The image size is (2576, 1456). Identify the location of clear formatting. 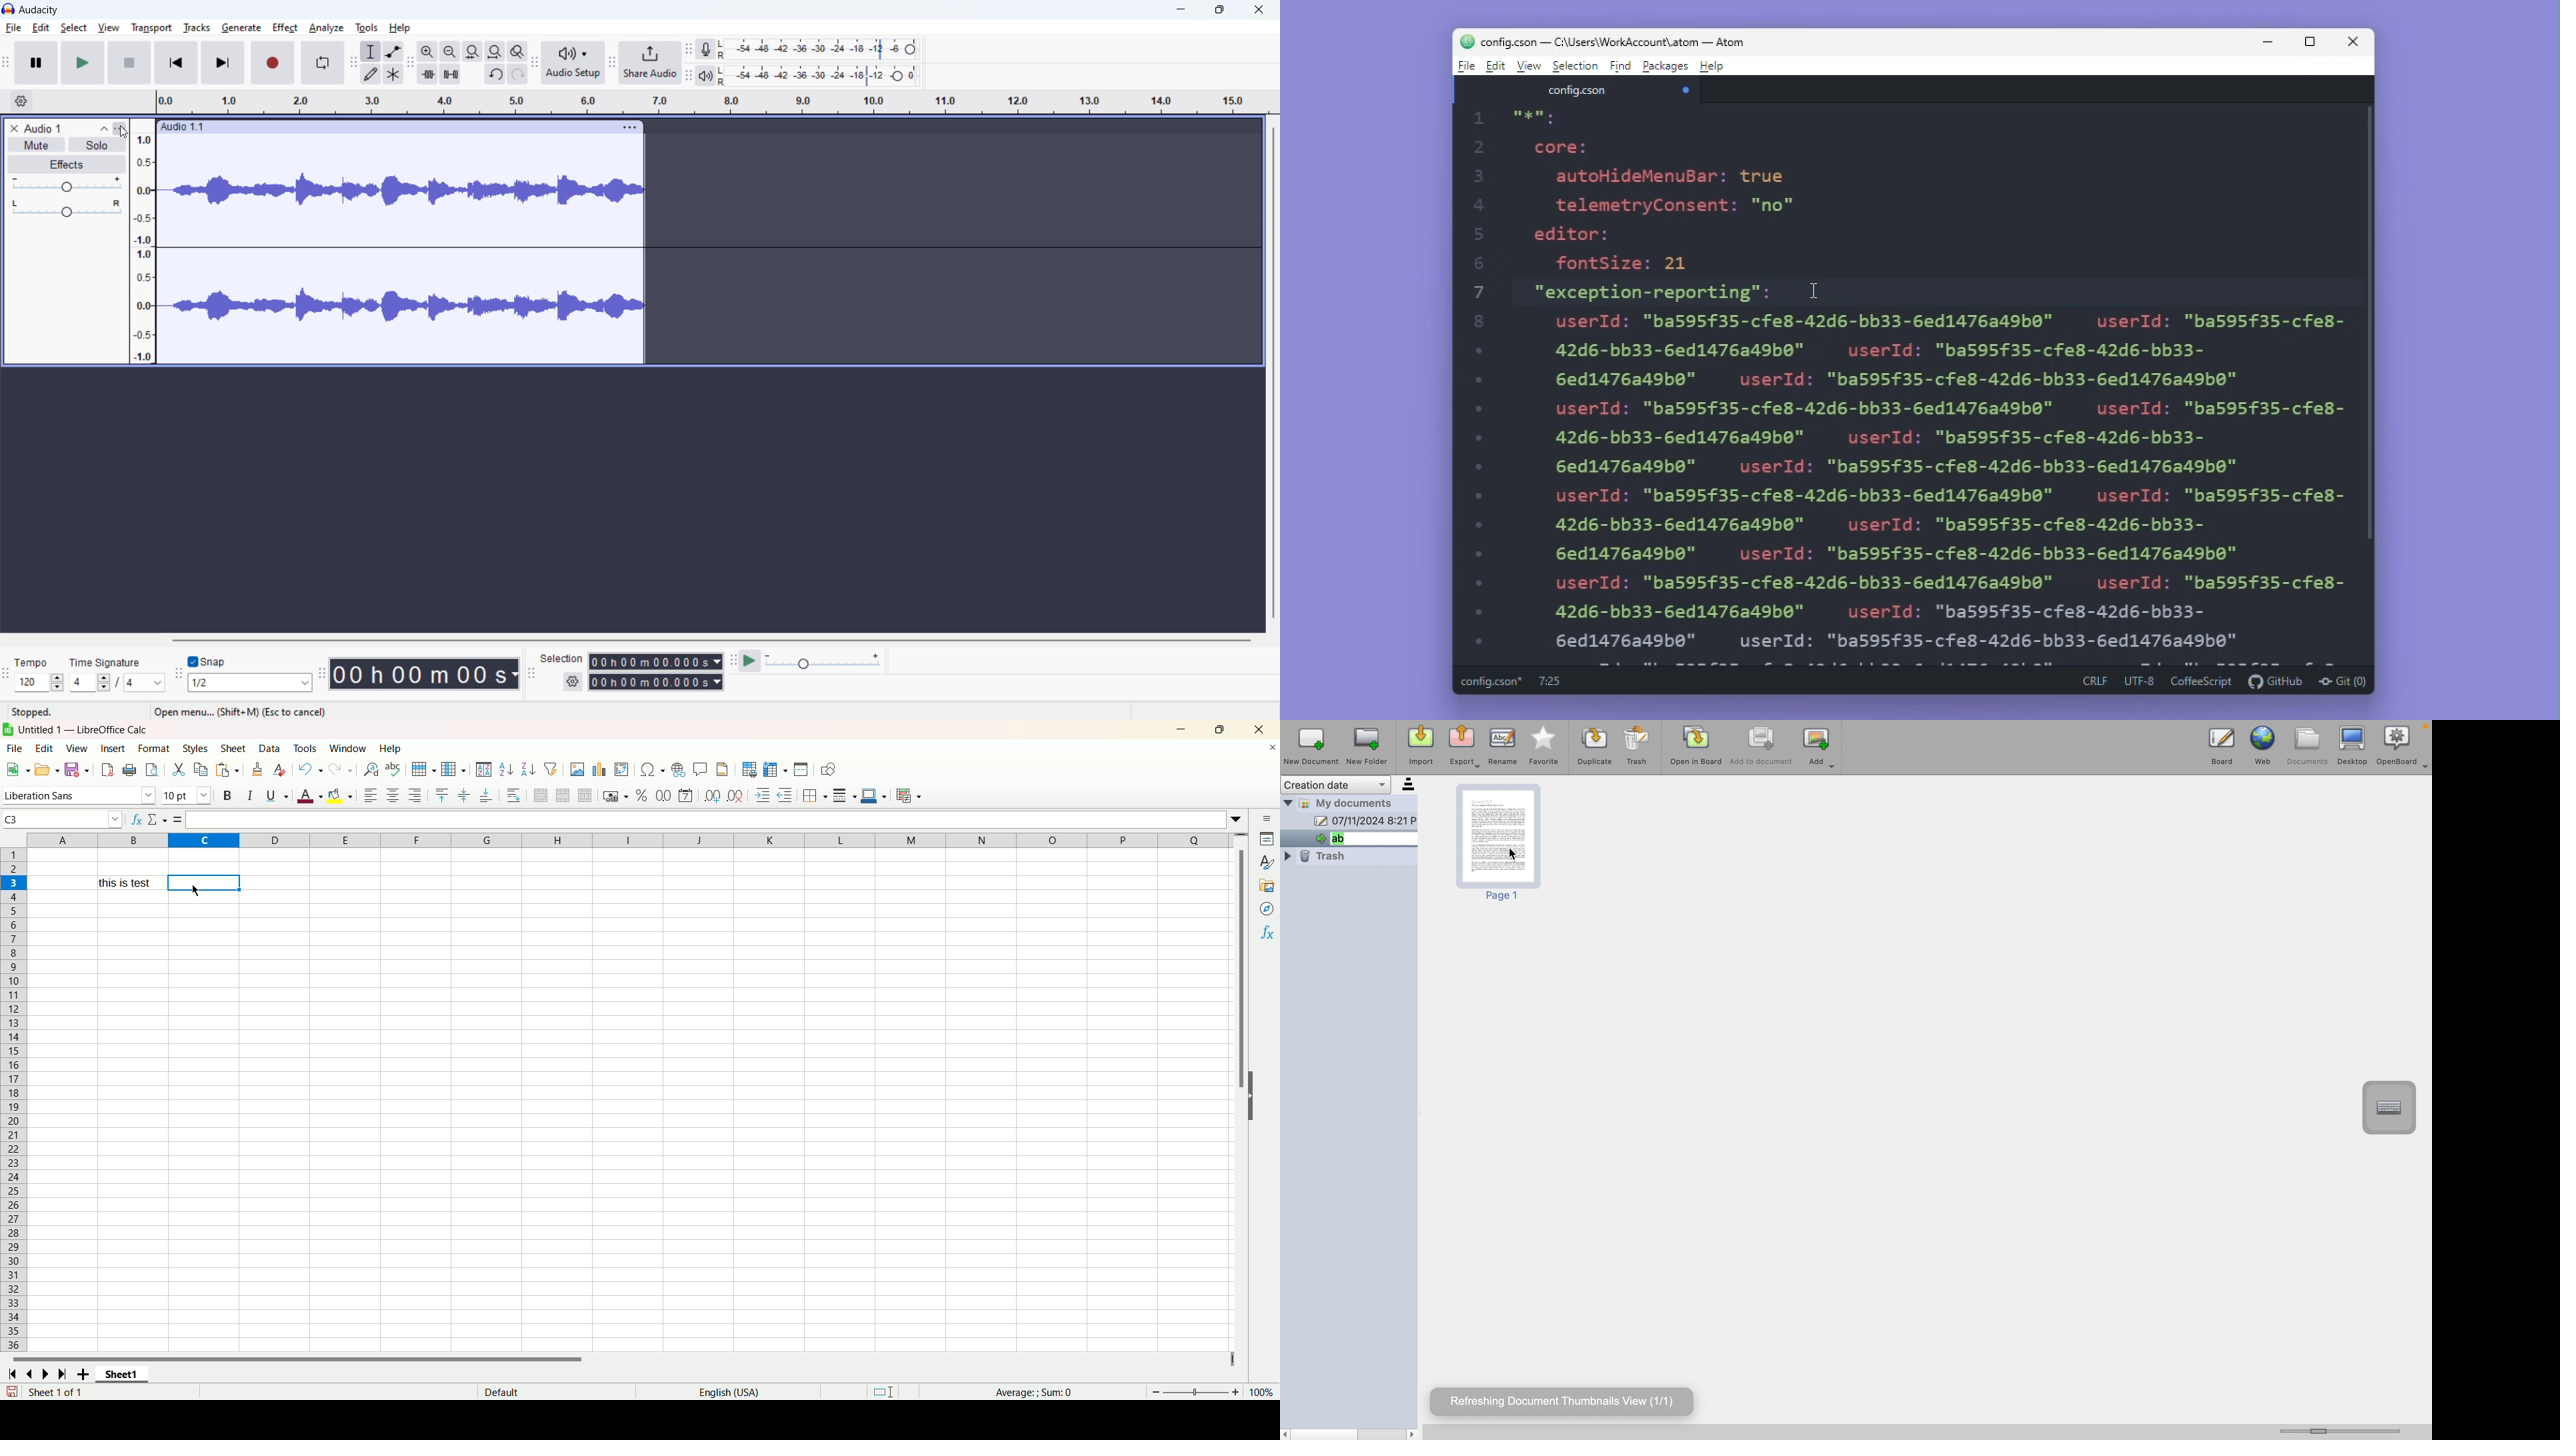
(281, 769).